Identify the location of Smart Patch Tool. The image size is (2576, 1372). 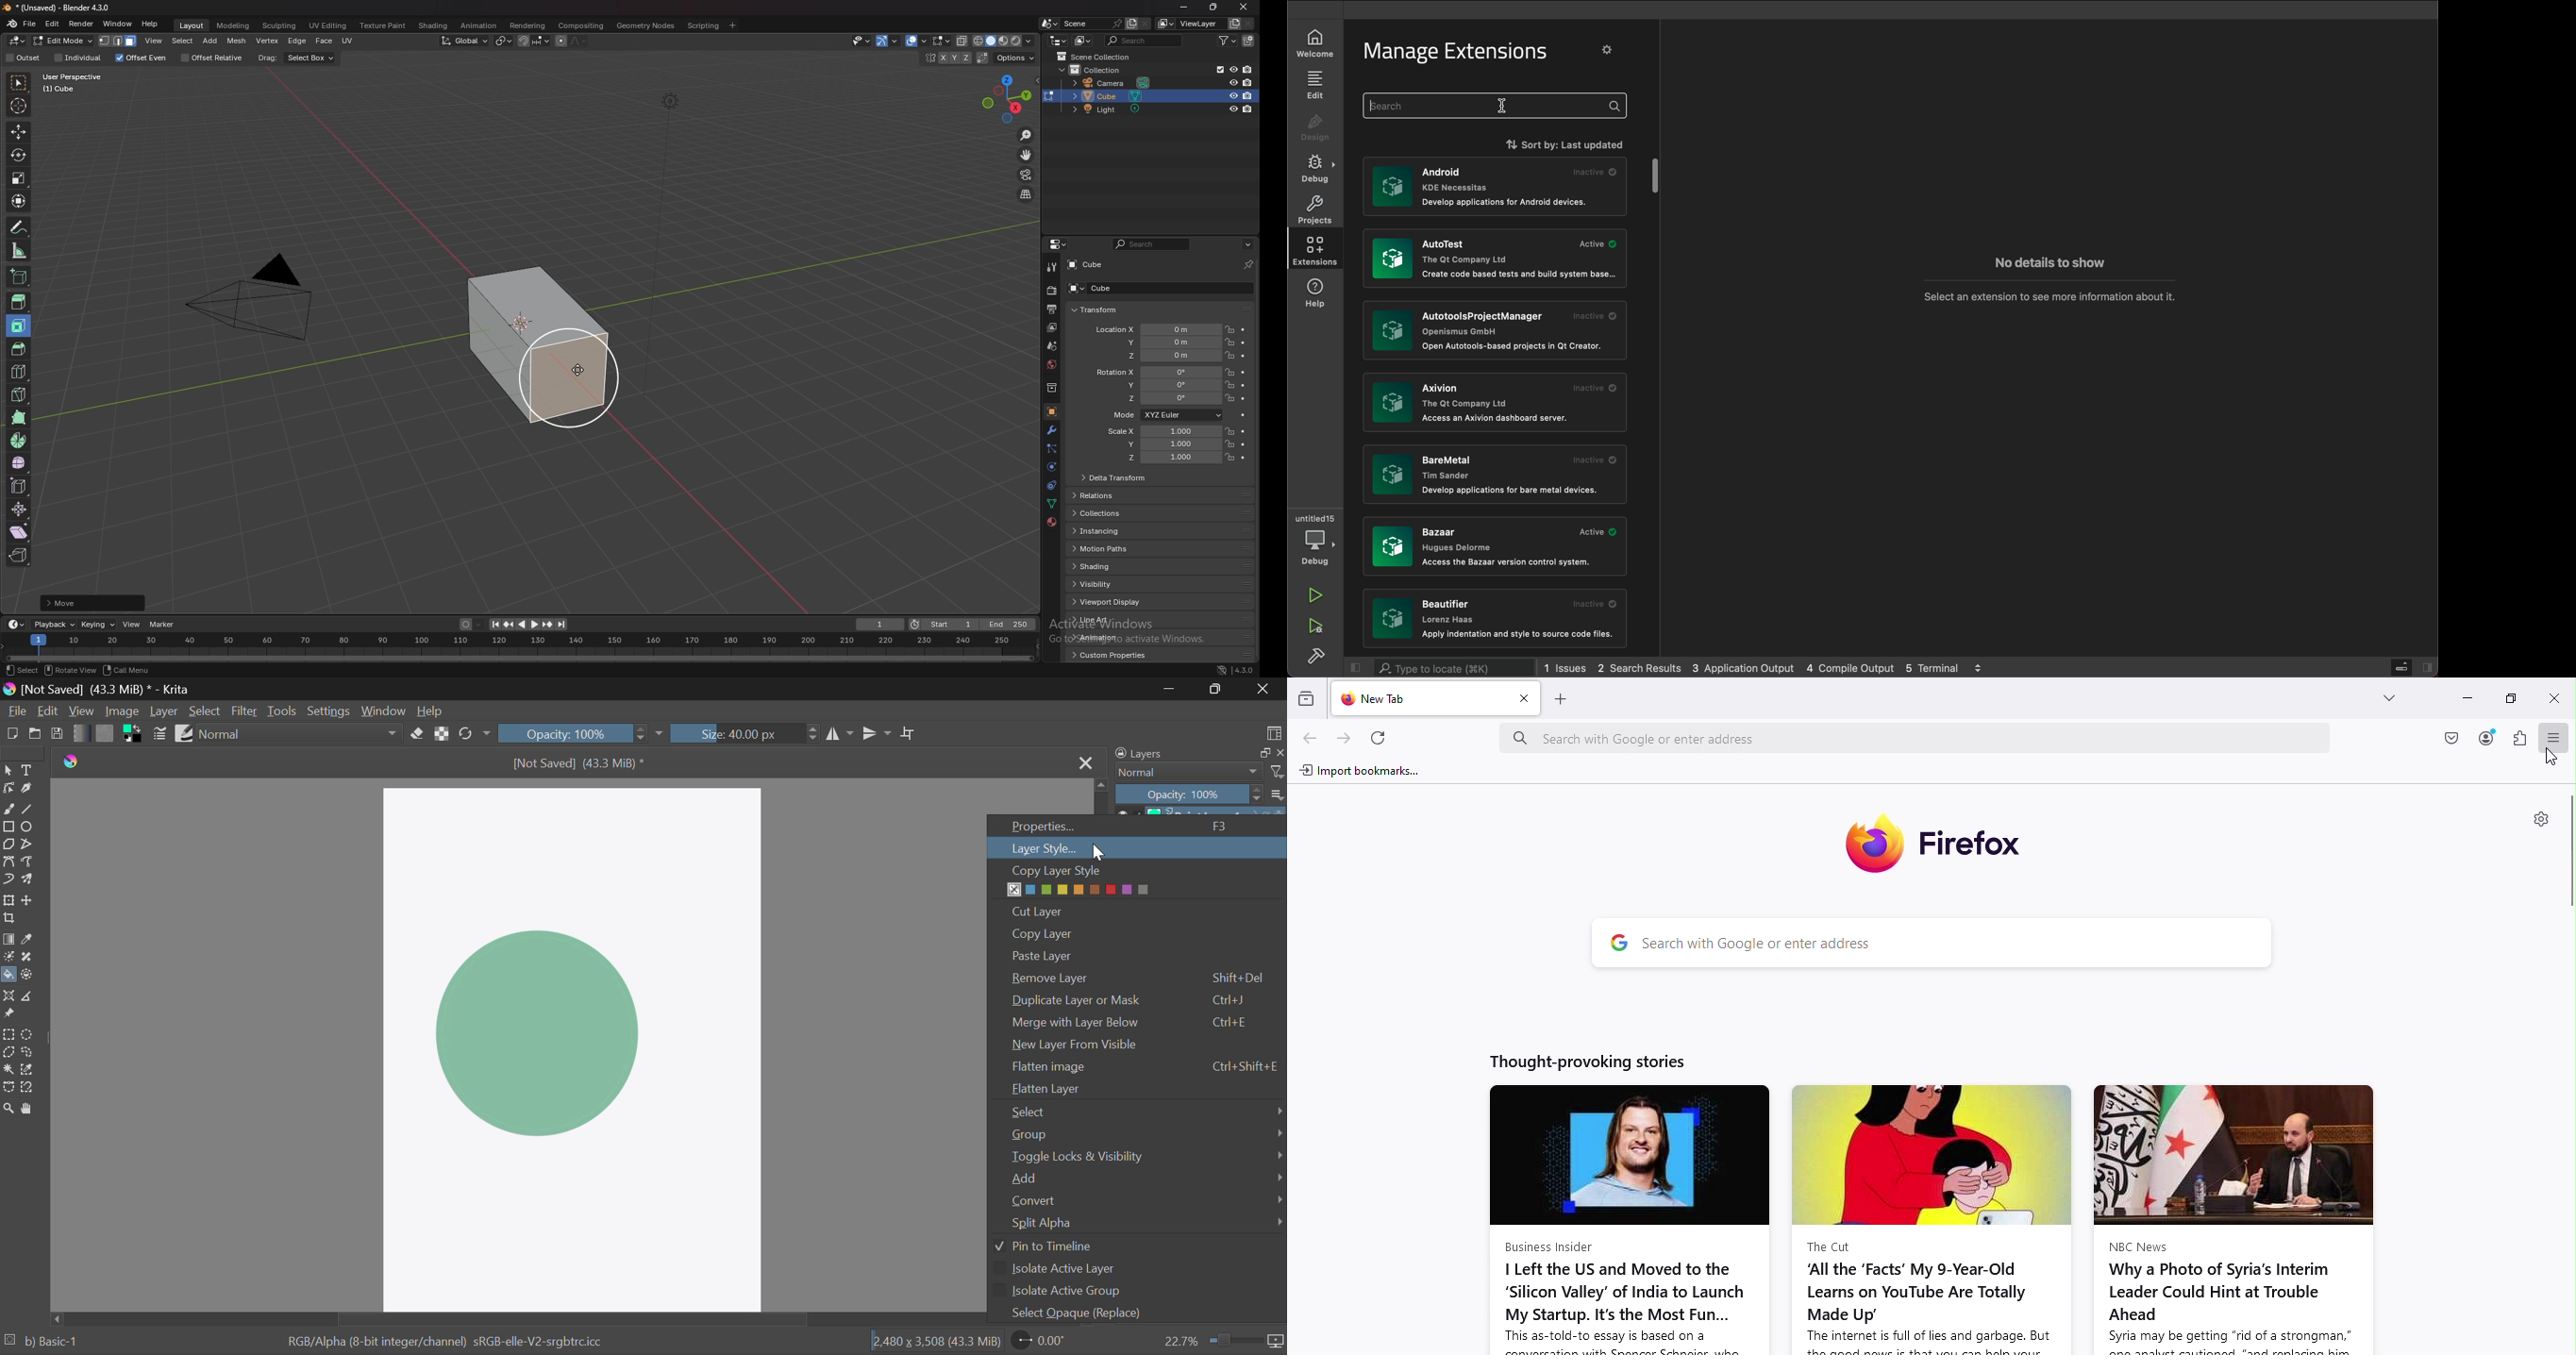
(28, 957).